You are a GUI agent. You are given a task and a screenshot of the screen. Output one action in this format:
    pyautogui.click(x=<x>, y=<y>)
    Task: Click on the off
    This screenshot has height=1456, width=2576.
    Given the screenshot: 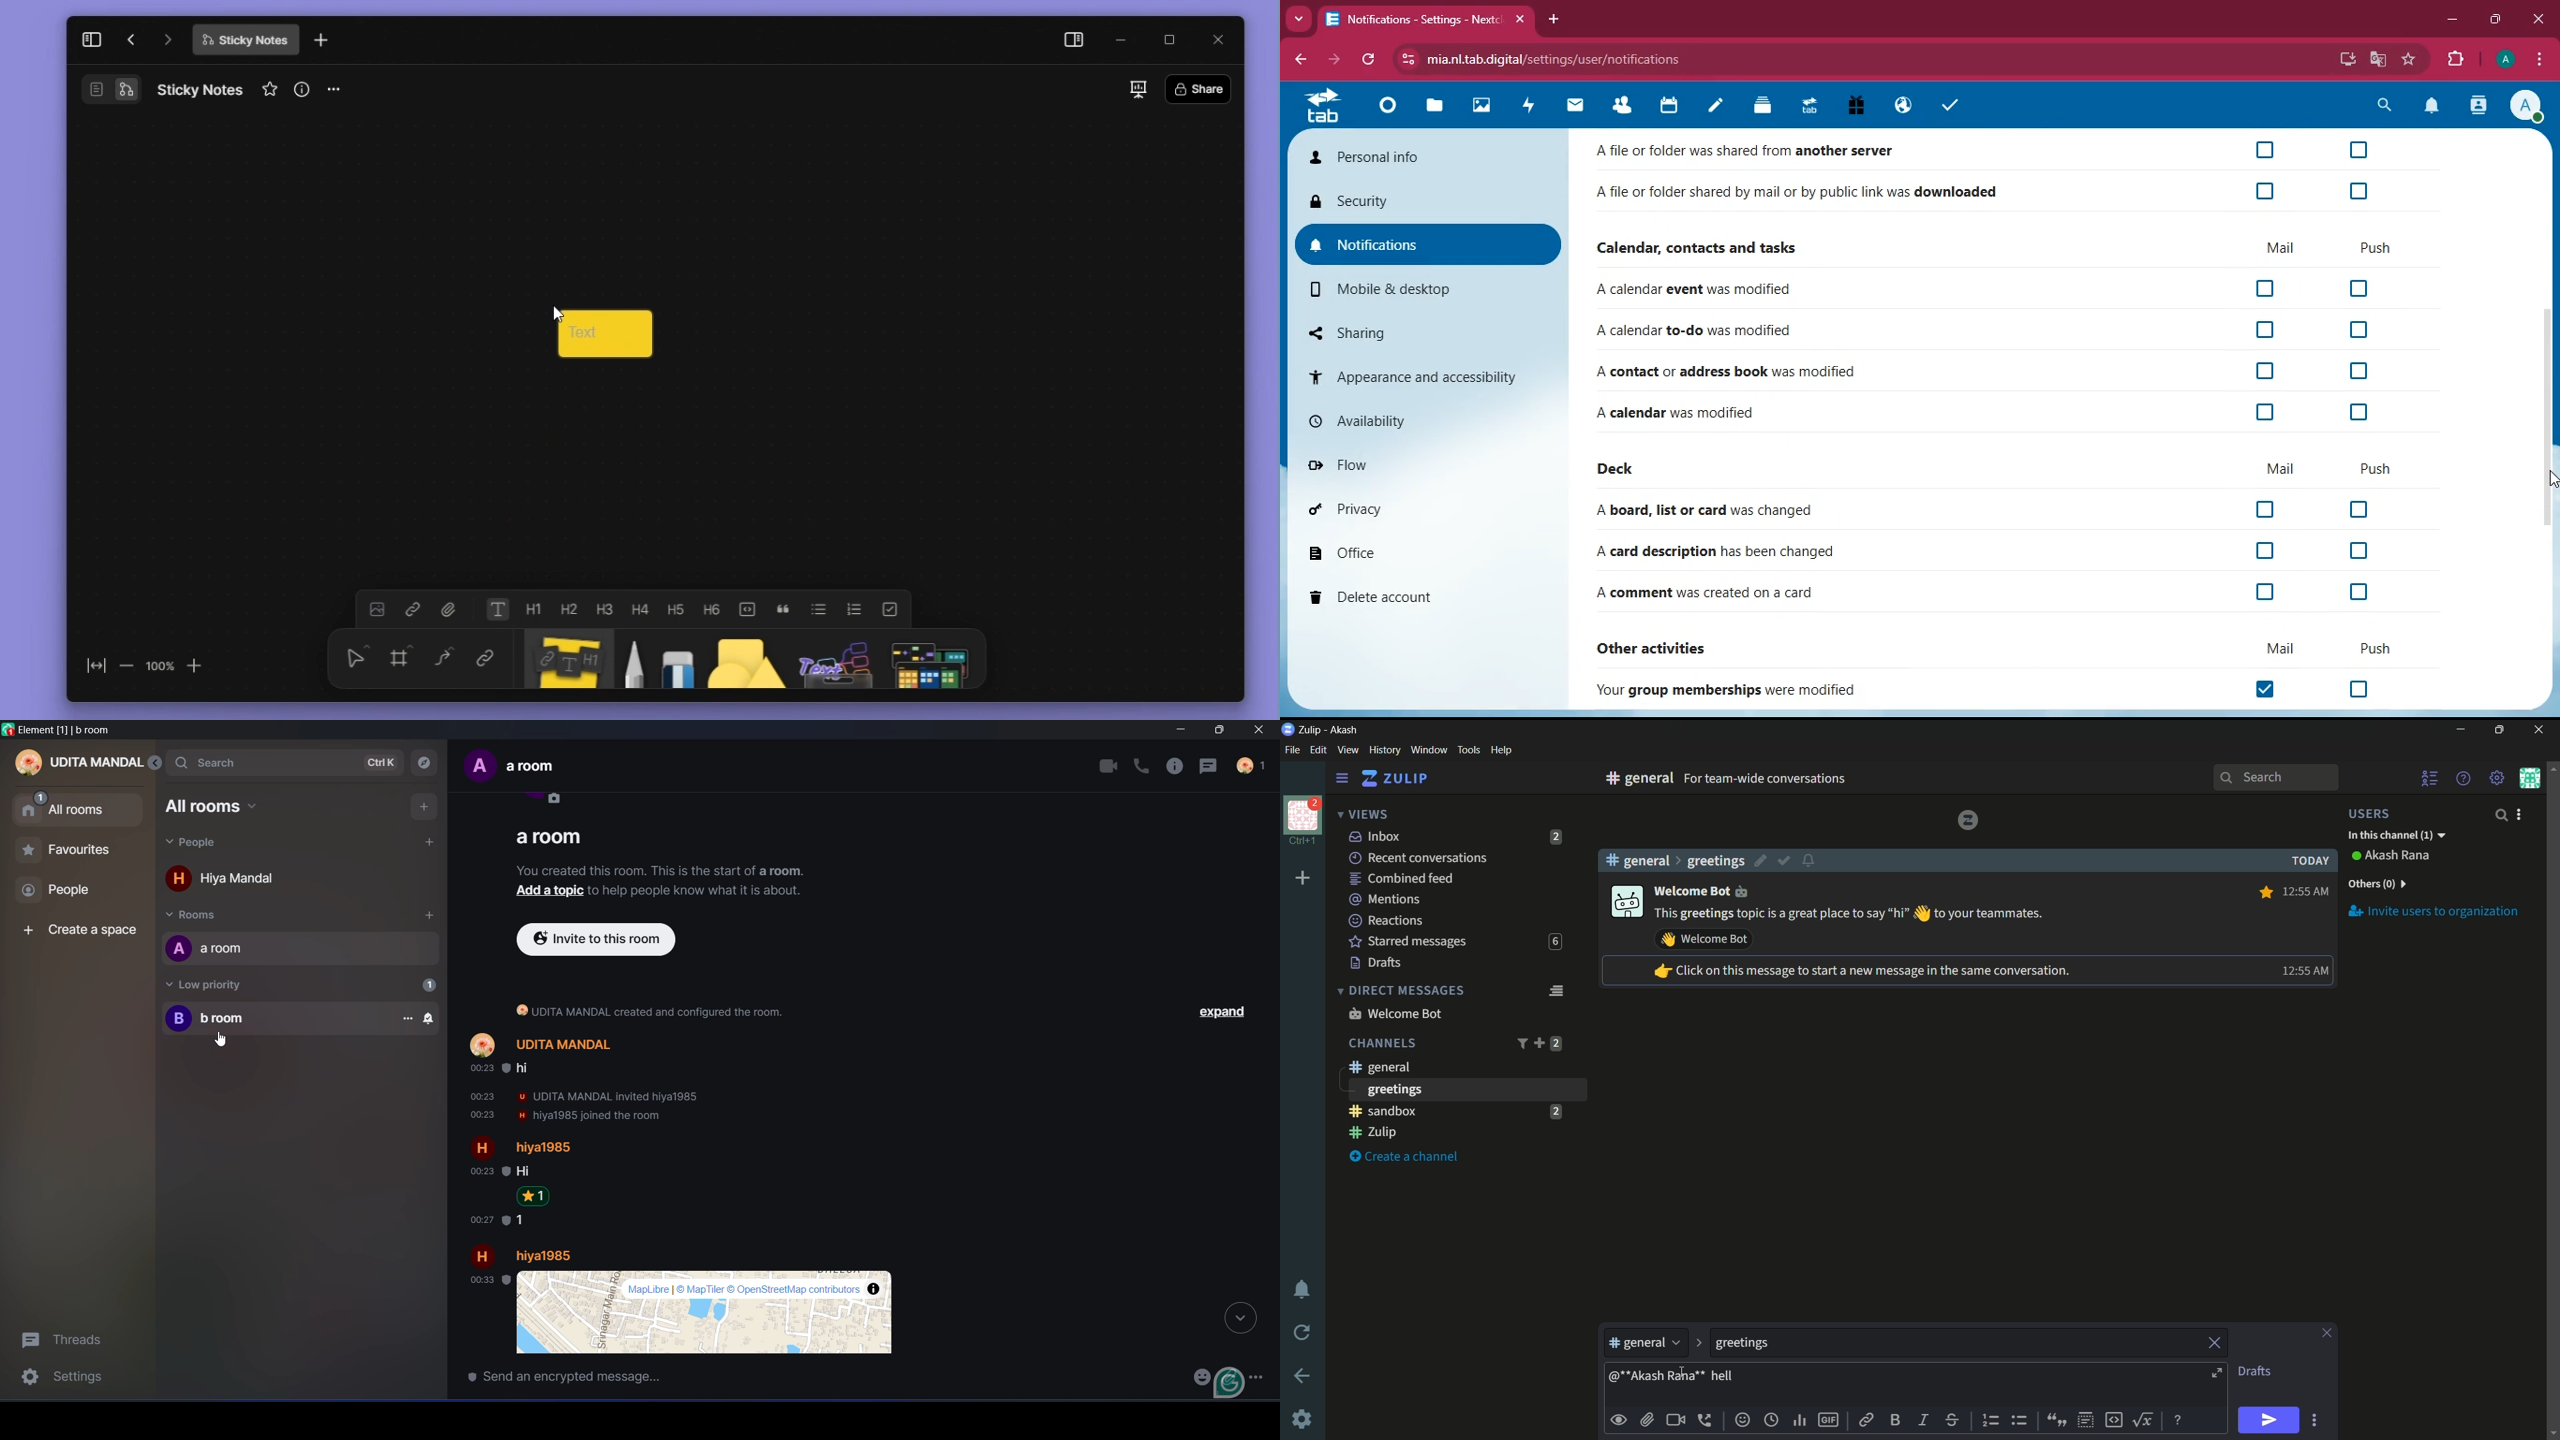 What is the action you would take?
    pyautogui.click(x=2355, y=551)
    